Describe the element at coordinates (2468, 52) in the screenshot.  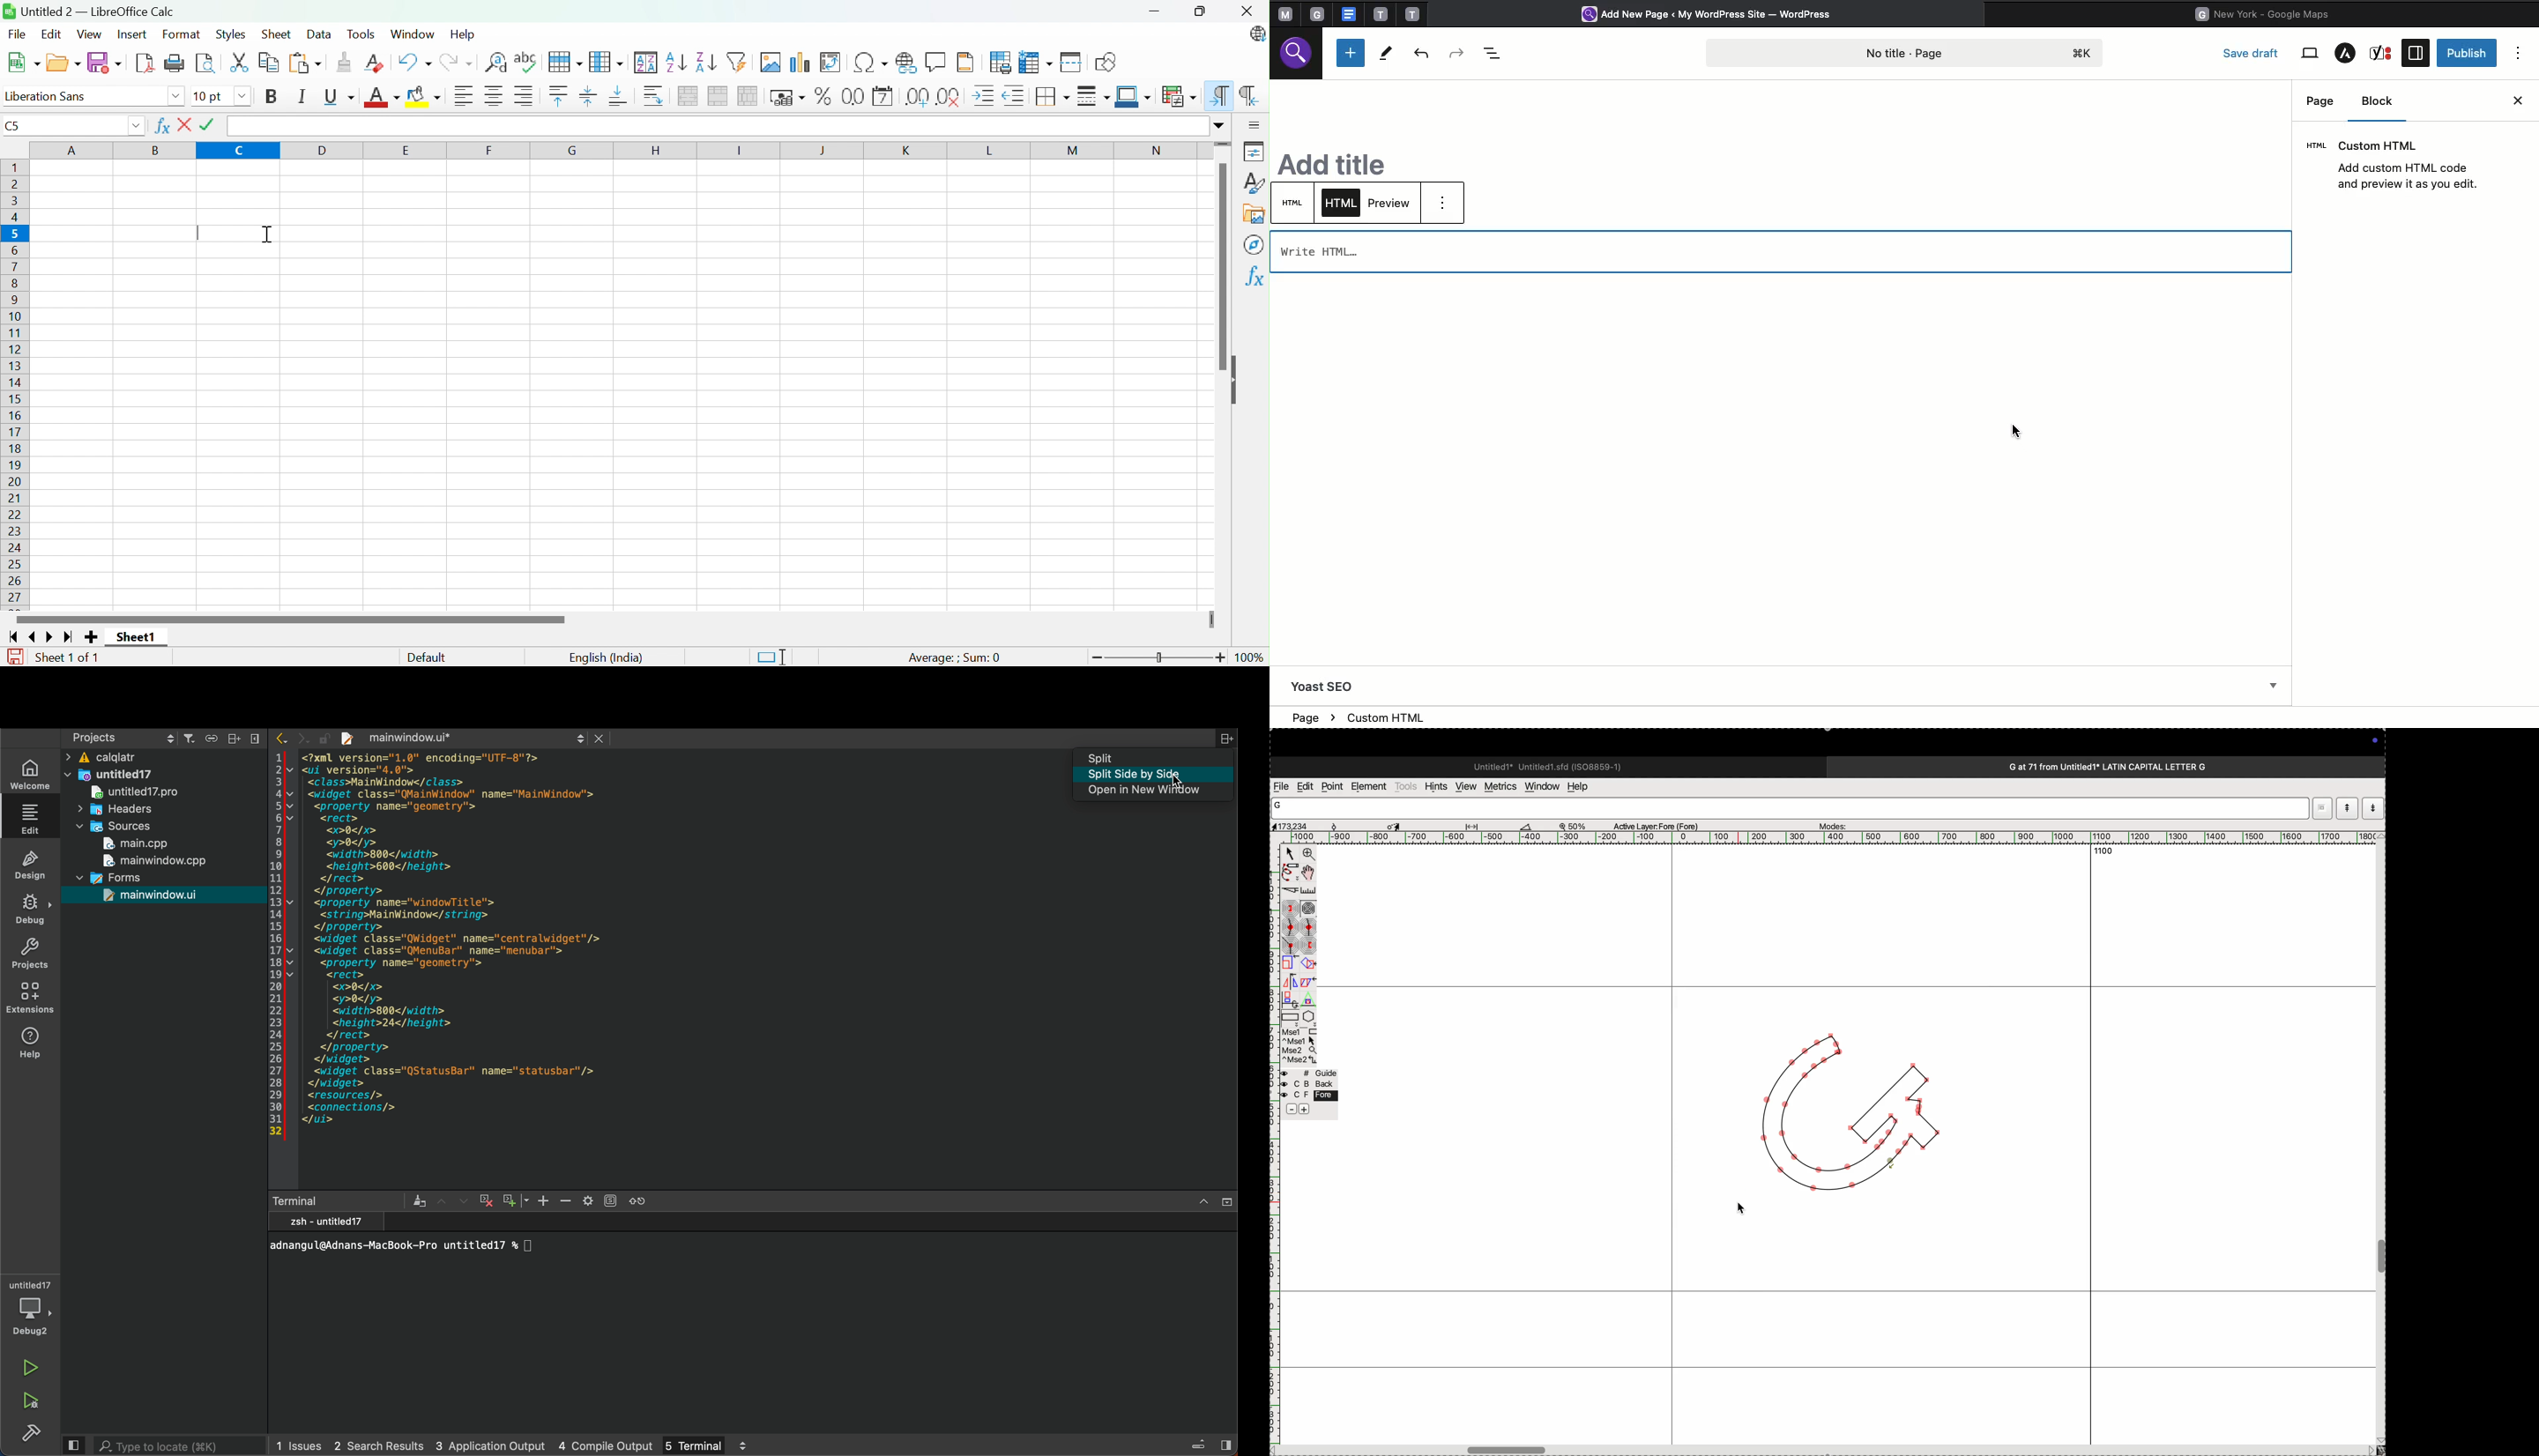
I see `Publish ` at that location.